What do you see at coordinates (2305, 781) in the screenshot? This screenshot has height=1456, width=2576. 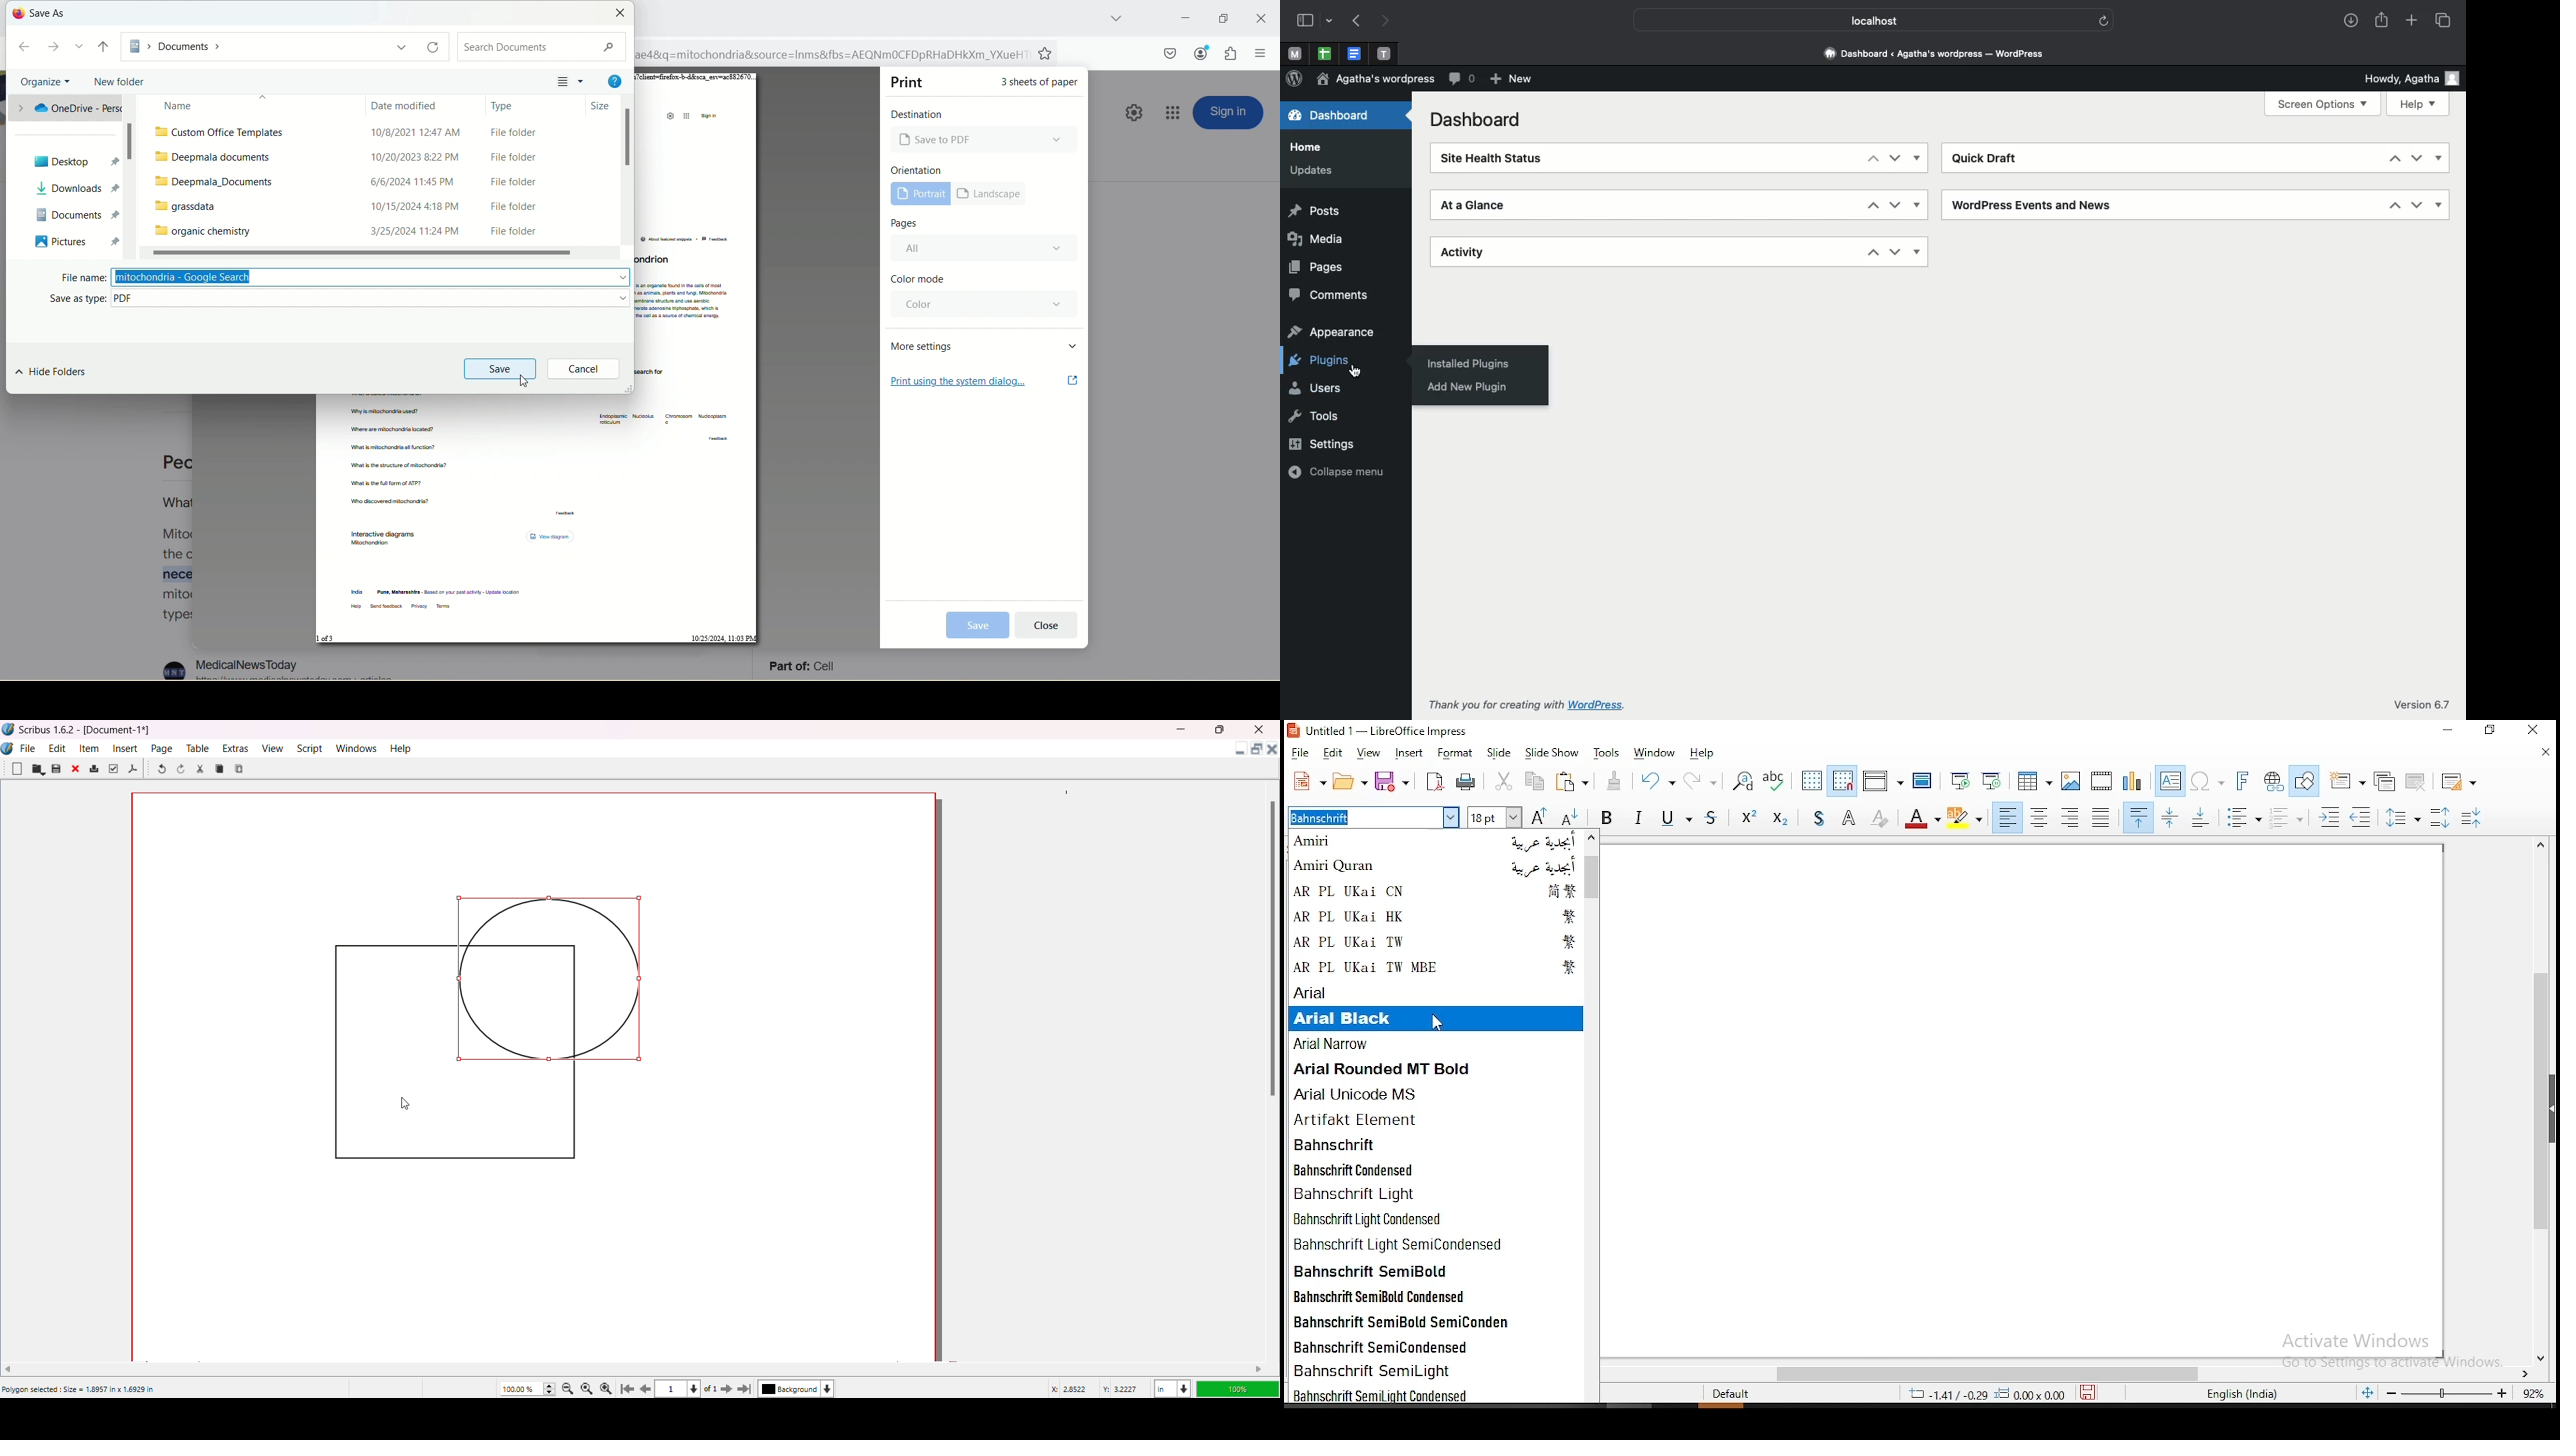 I see `show draw functions` at bounding box center [2305, 781].